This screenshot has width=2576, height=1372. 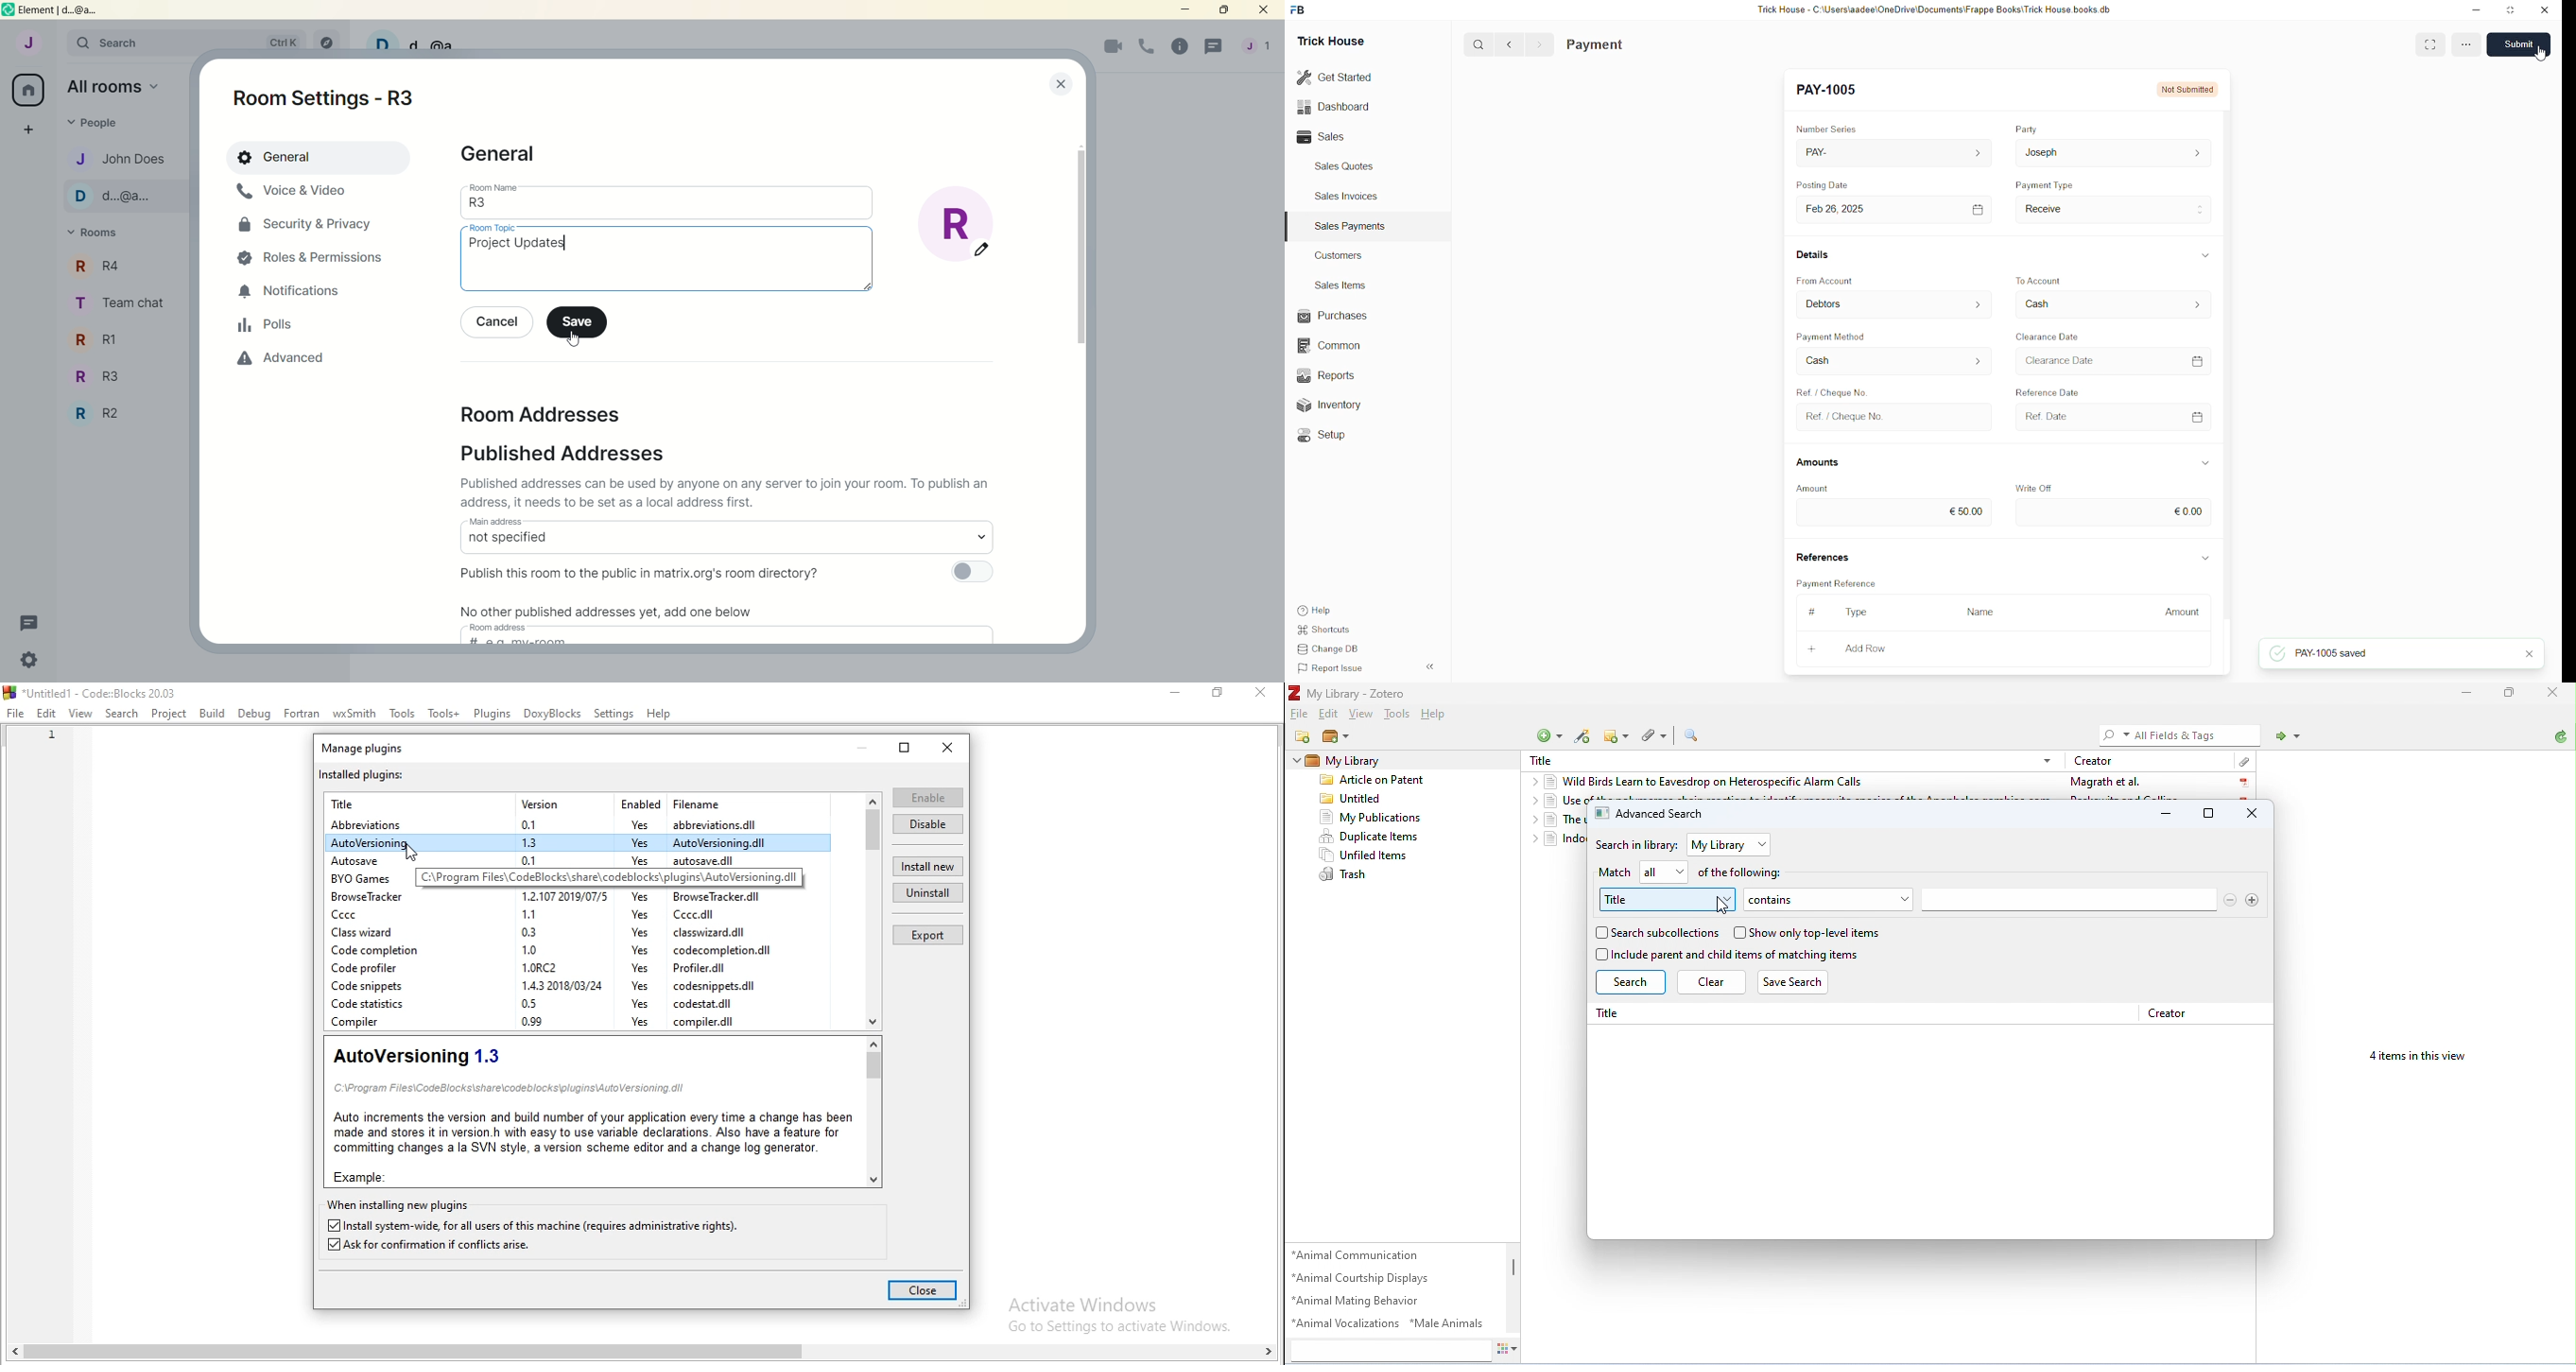 I want to click on notifications, so click(x=290, y=294).